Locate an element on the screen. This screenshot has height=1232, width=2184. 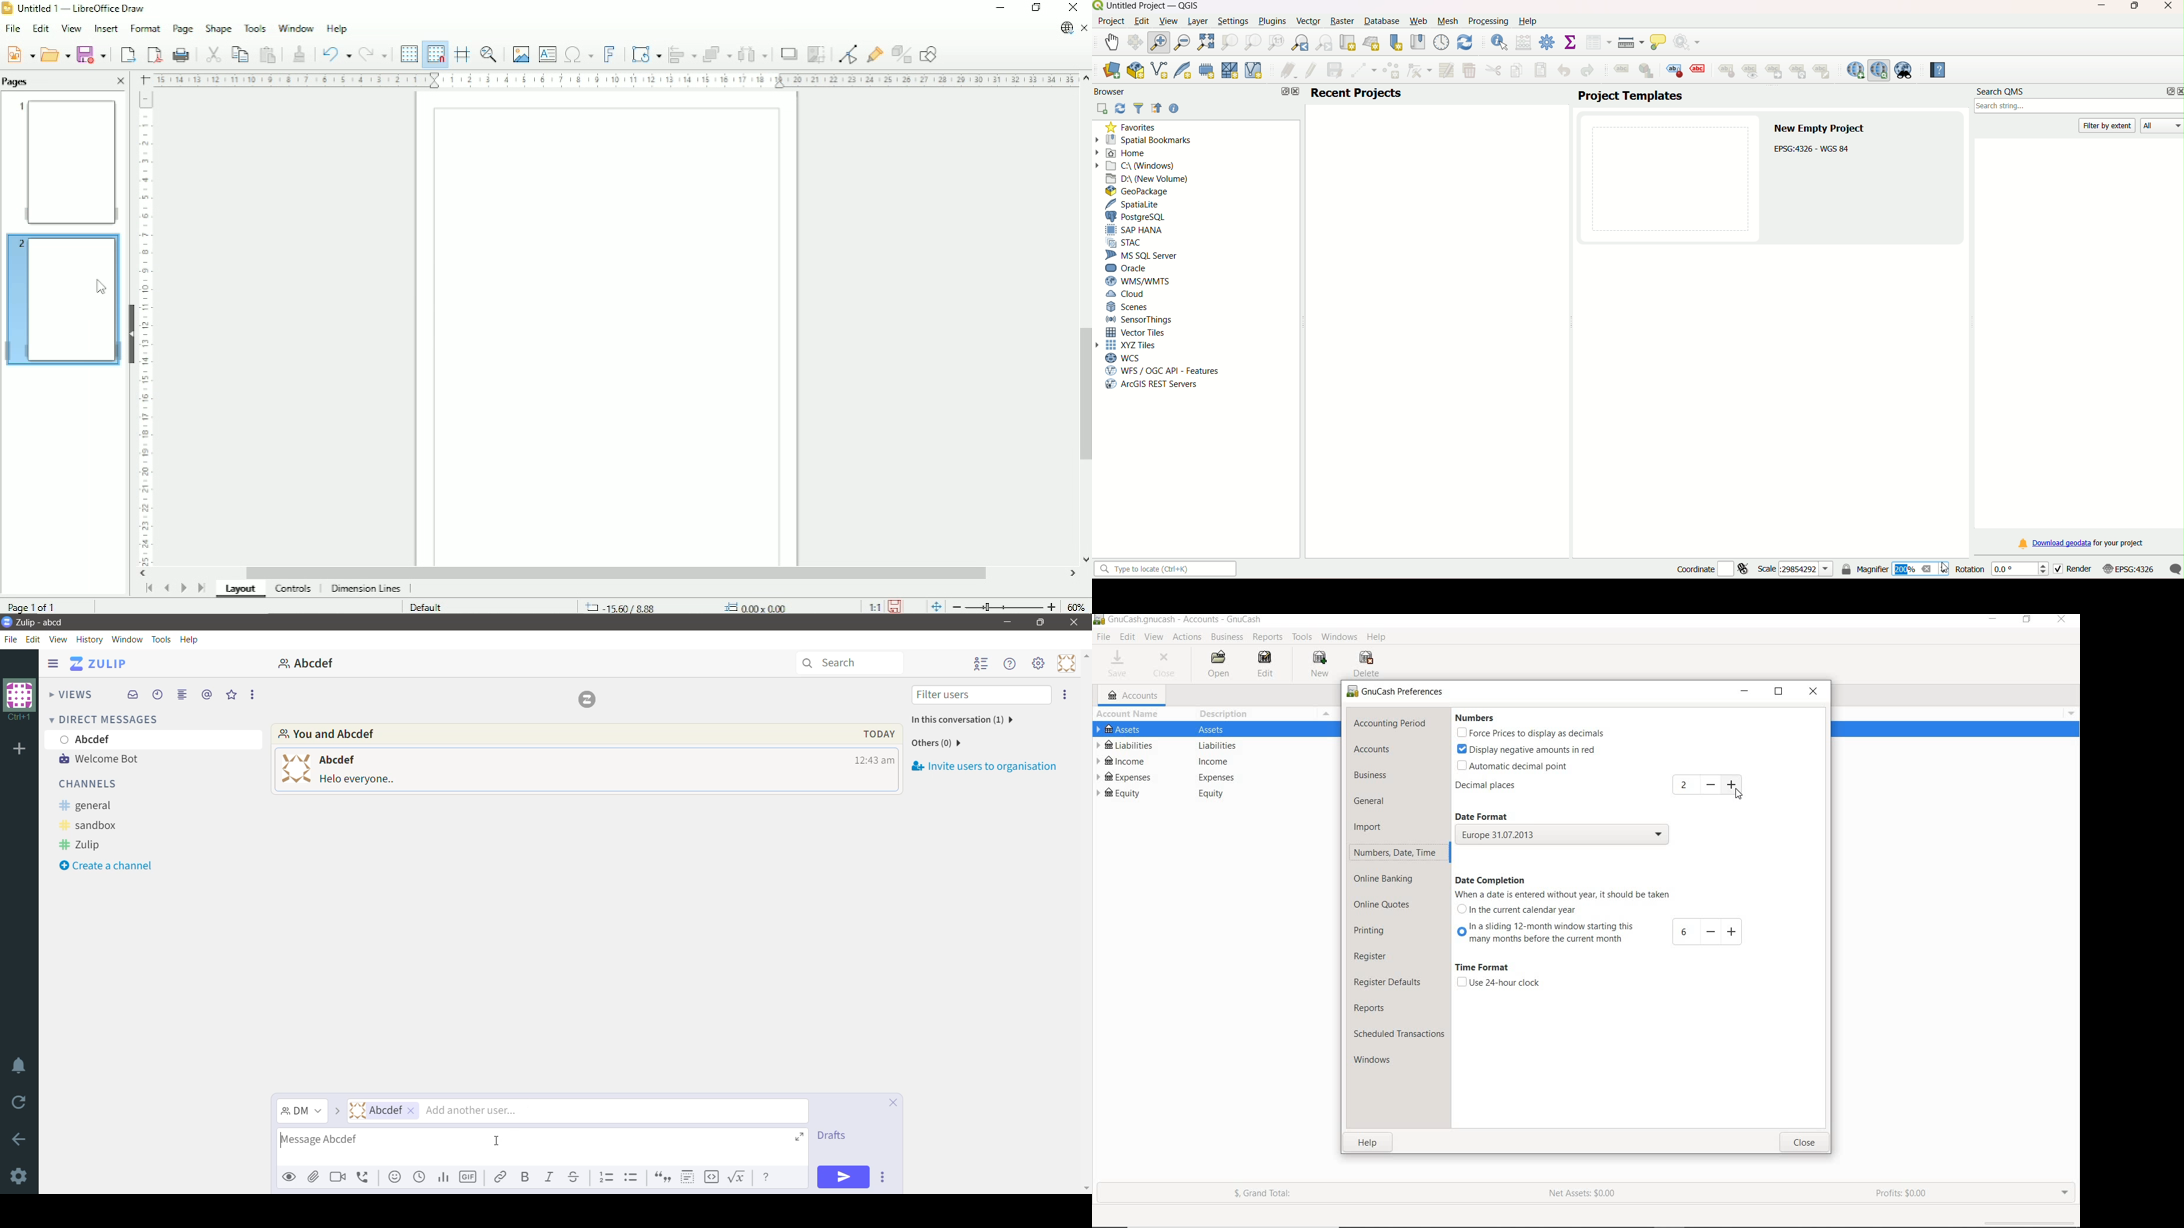
rotate label is located at coordinates (1800, 72).